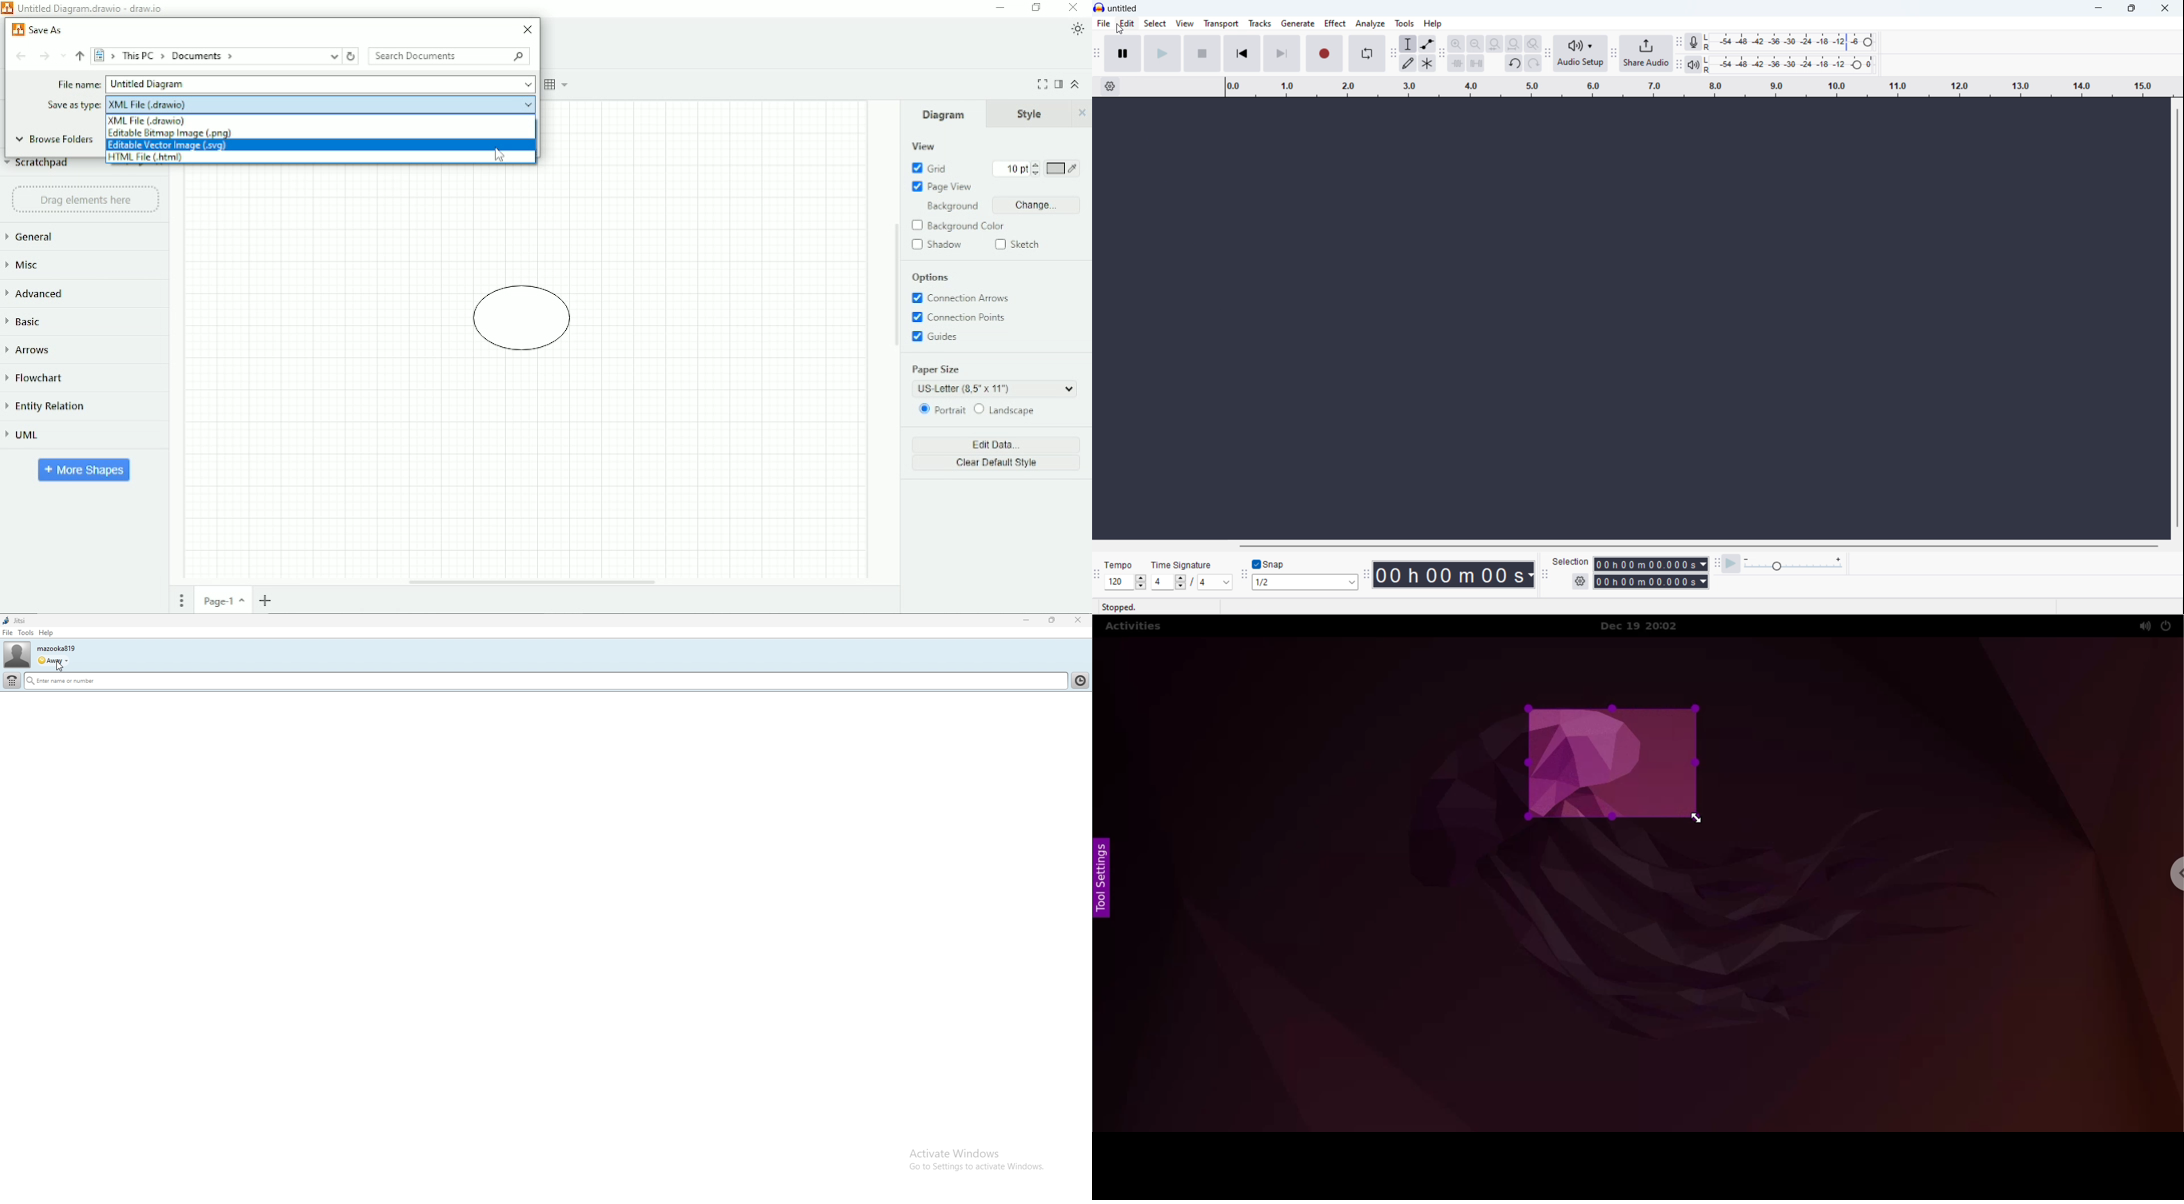 This screenshot has height=1204, width=2184. Describe the element at coordinates (52, 661) in the screenshot. I see `status` at that location.